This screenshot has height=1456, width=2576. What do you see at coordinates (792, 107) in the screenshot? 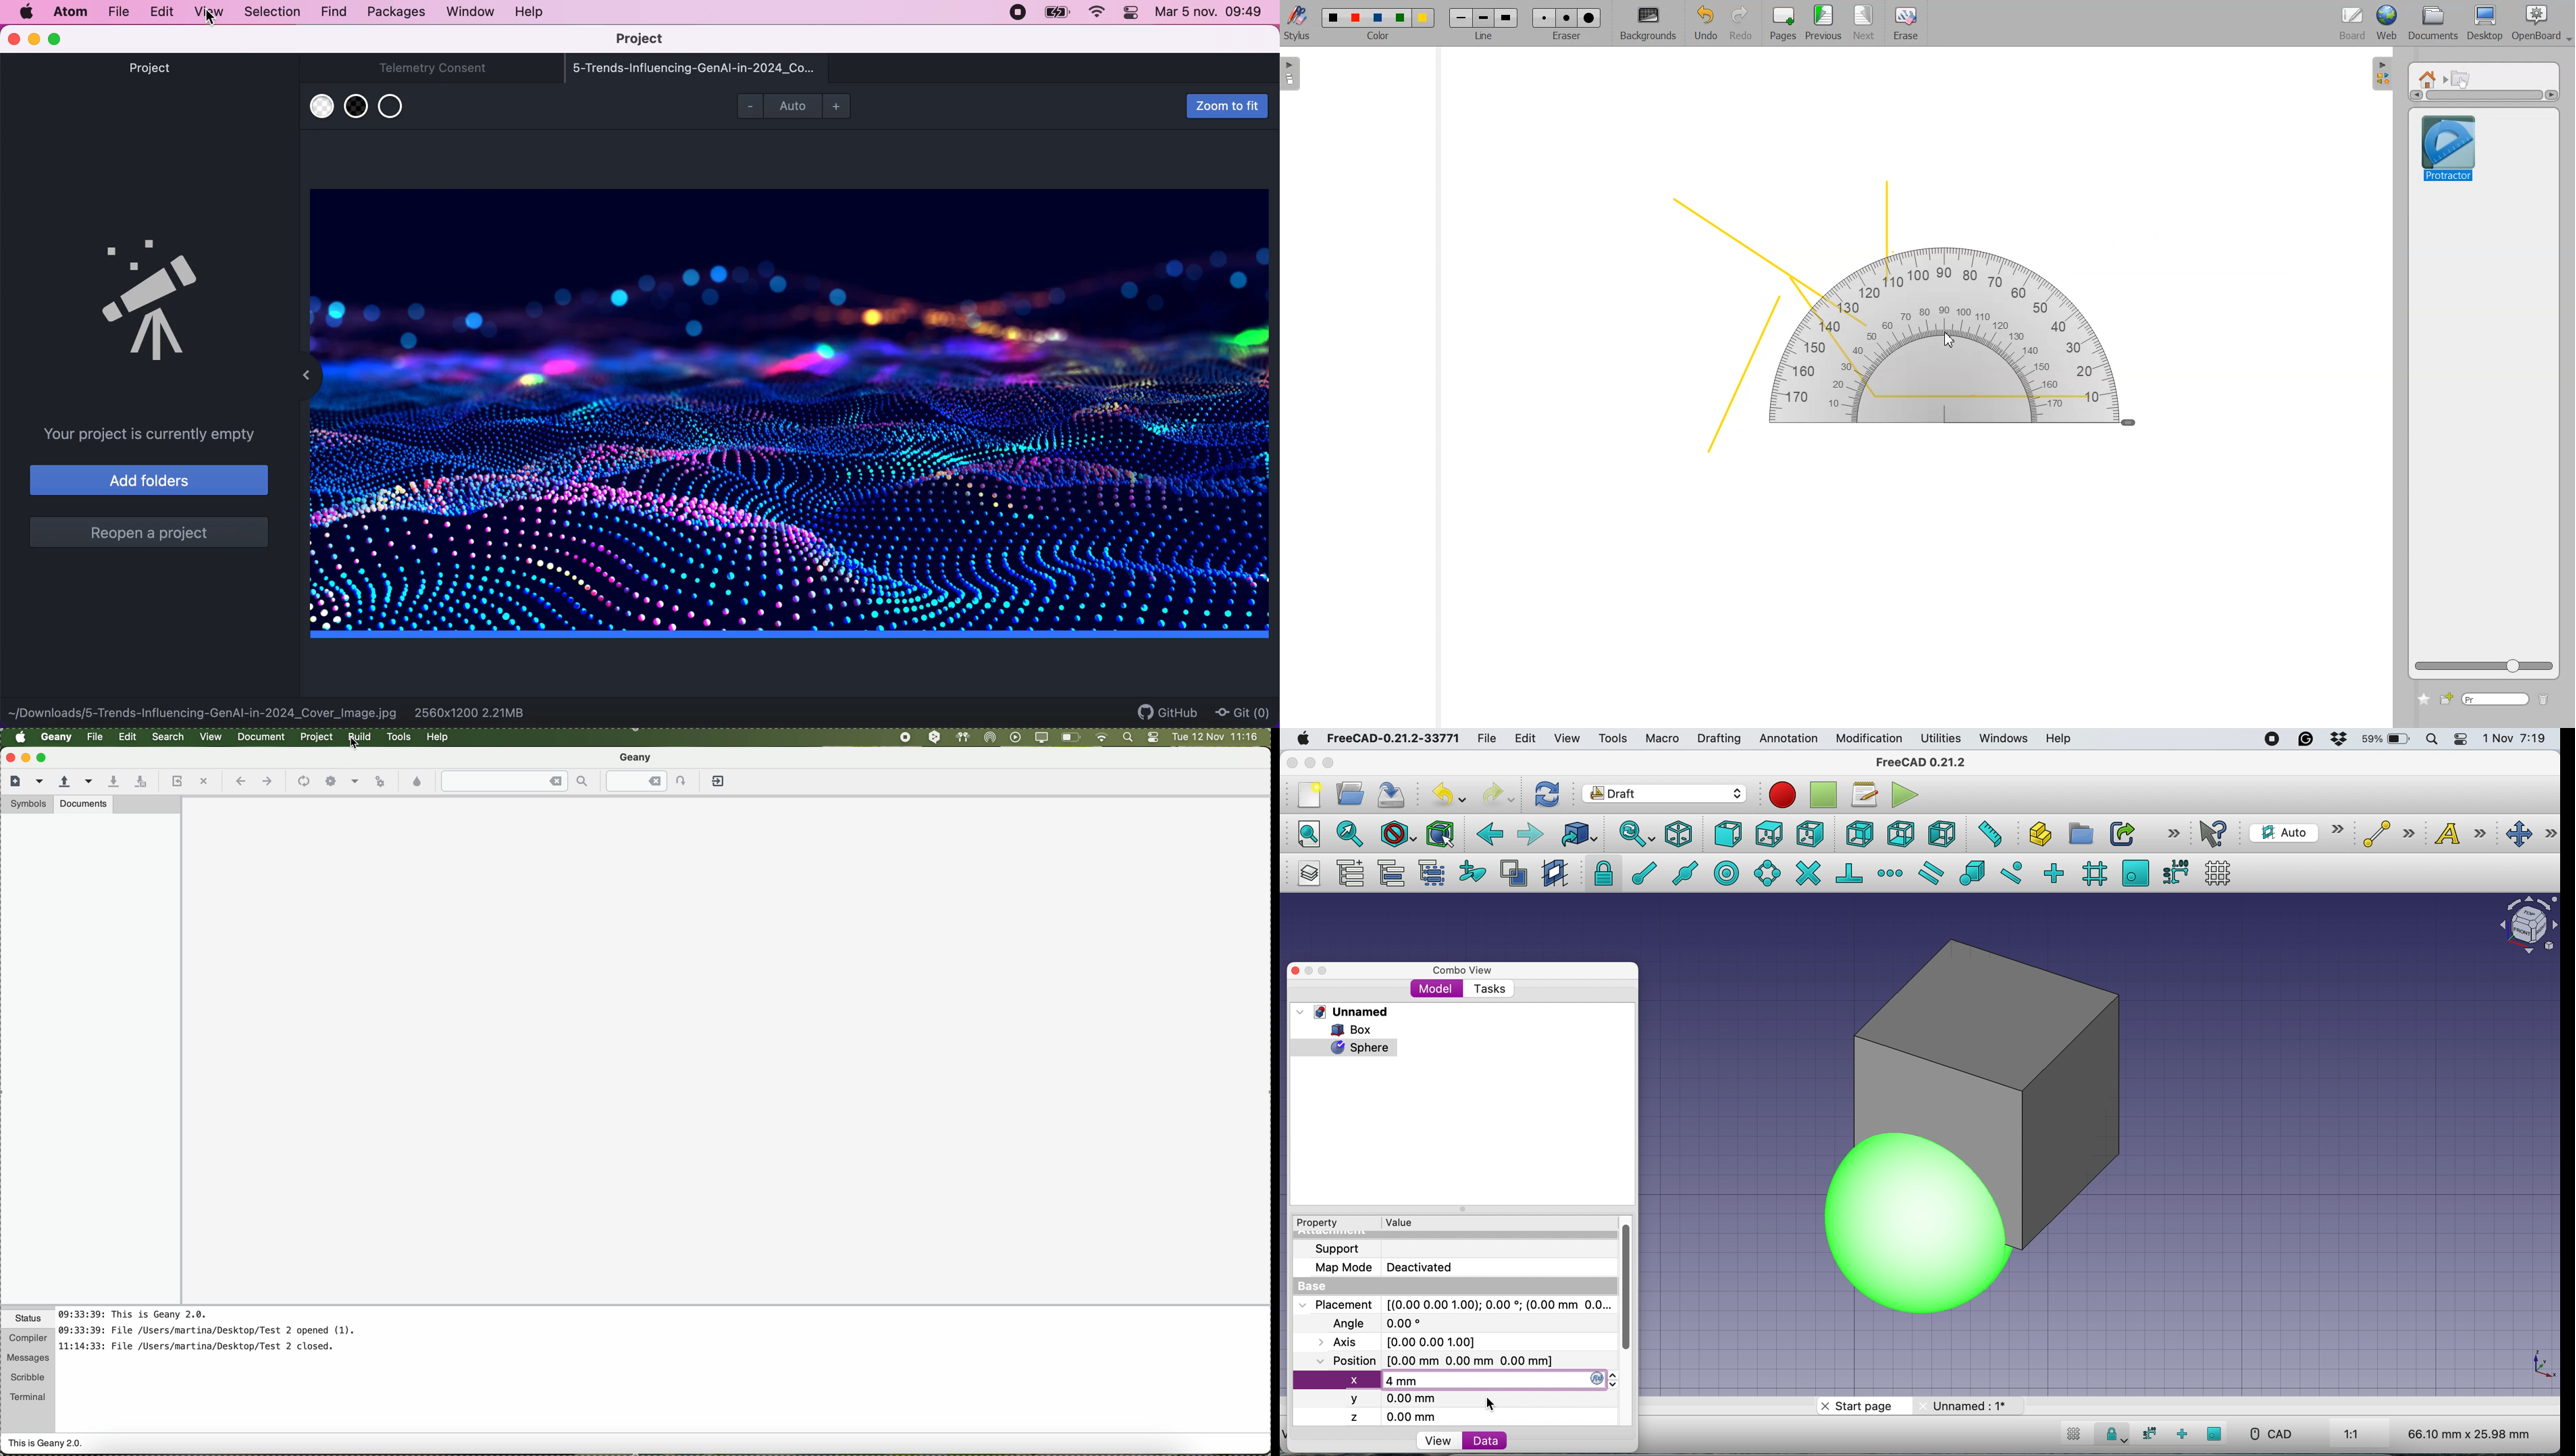
I see `auto` at bounding box center [792, 107].